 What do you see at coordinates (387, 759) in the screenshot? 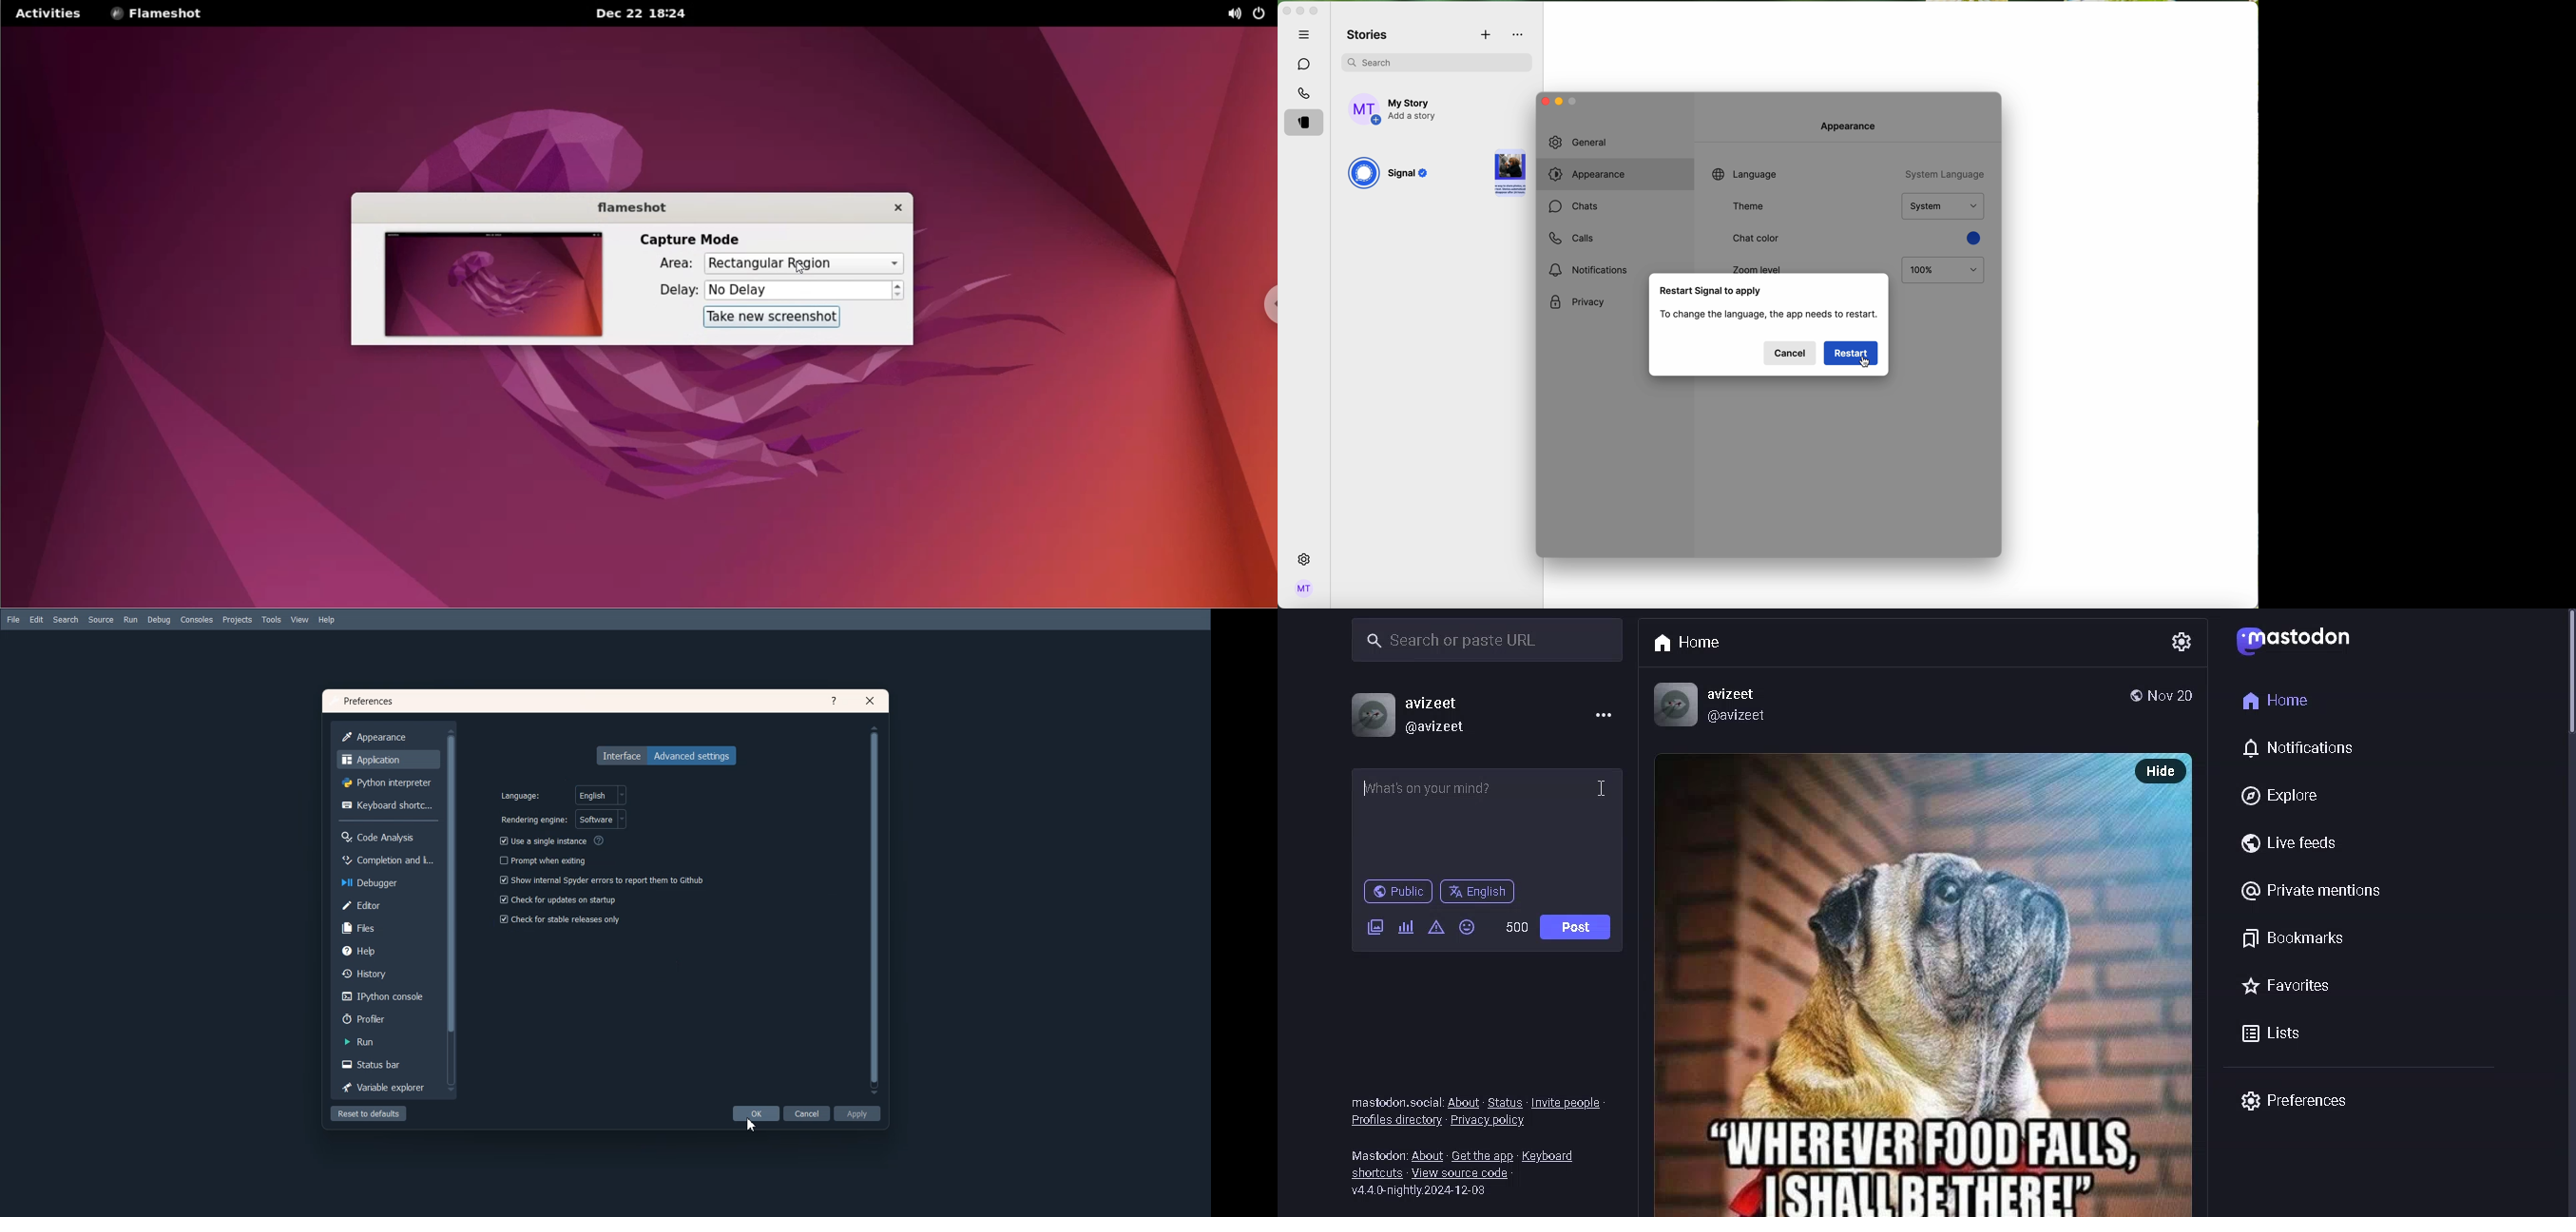
I see `Application` at bounding box center [387, 759].